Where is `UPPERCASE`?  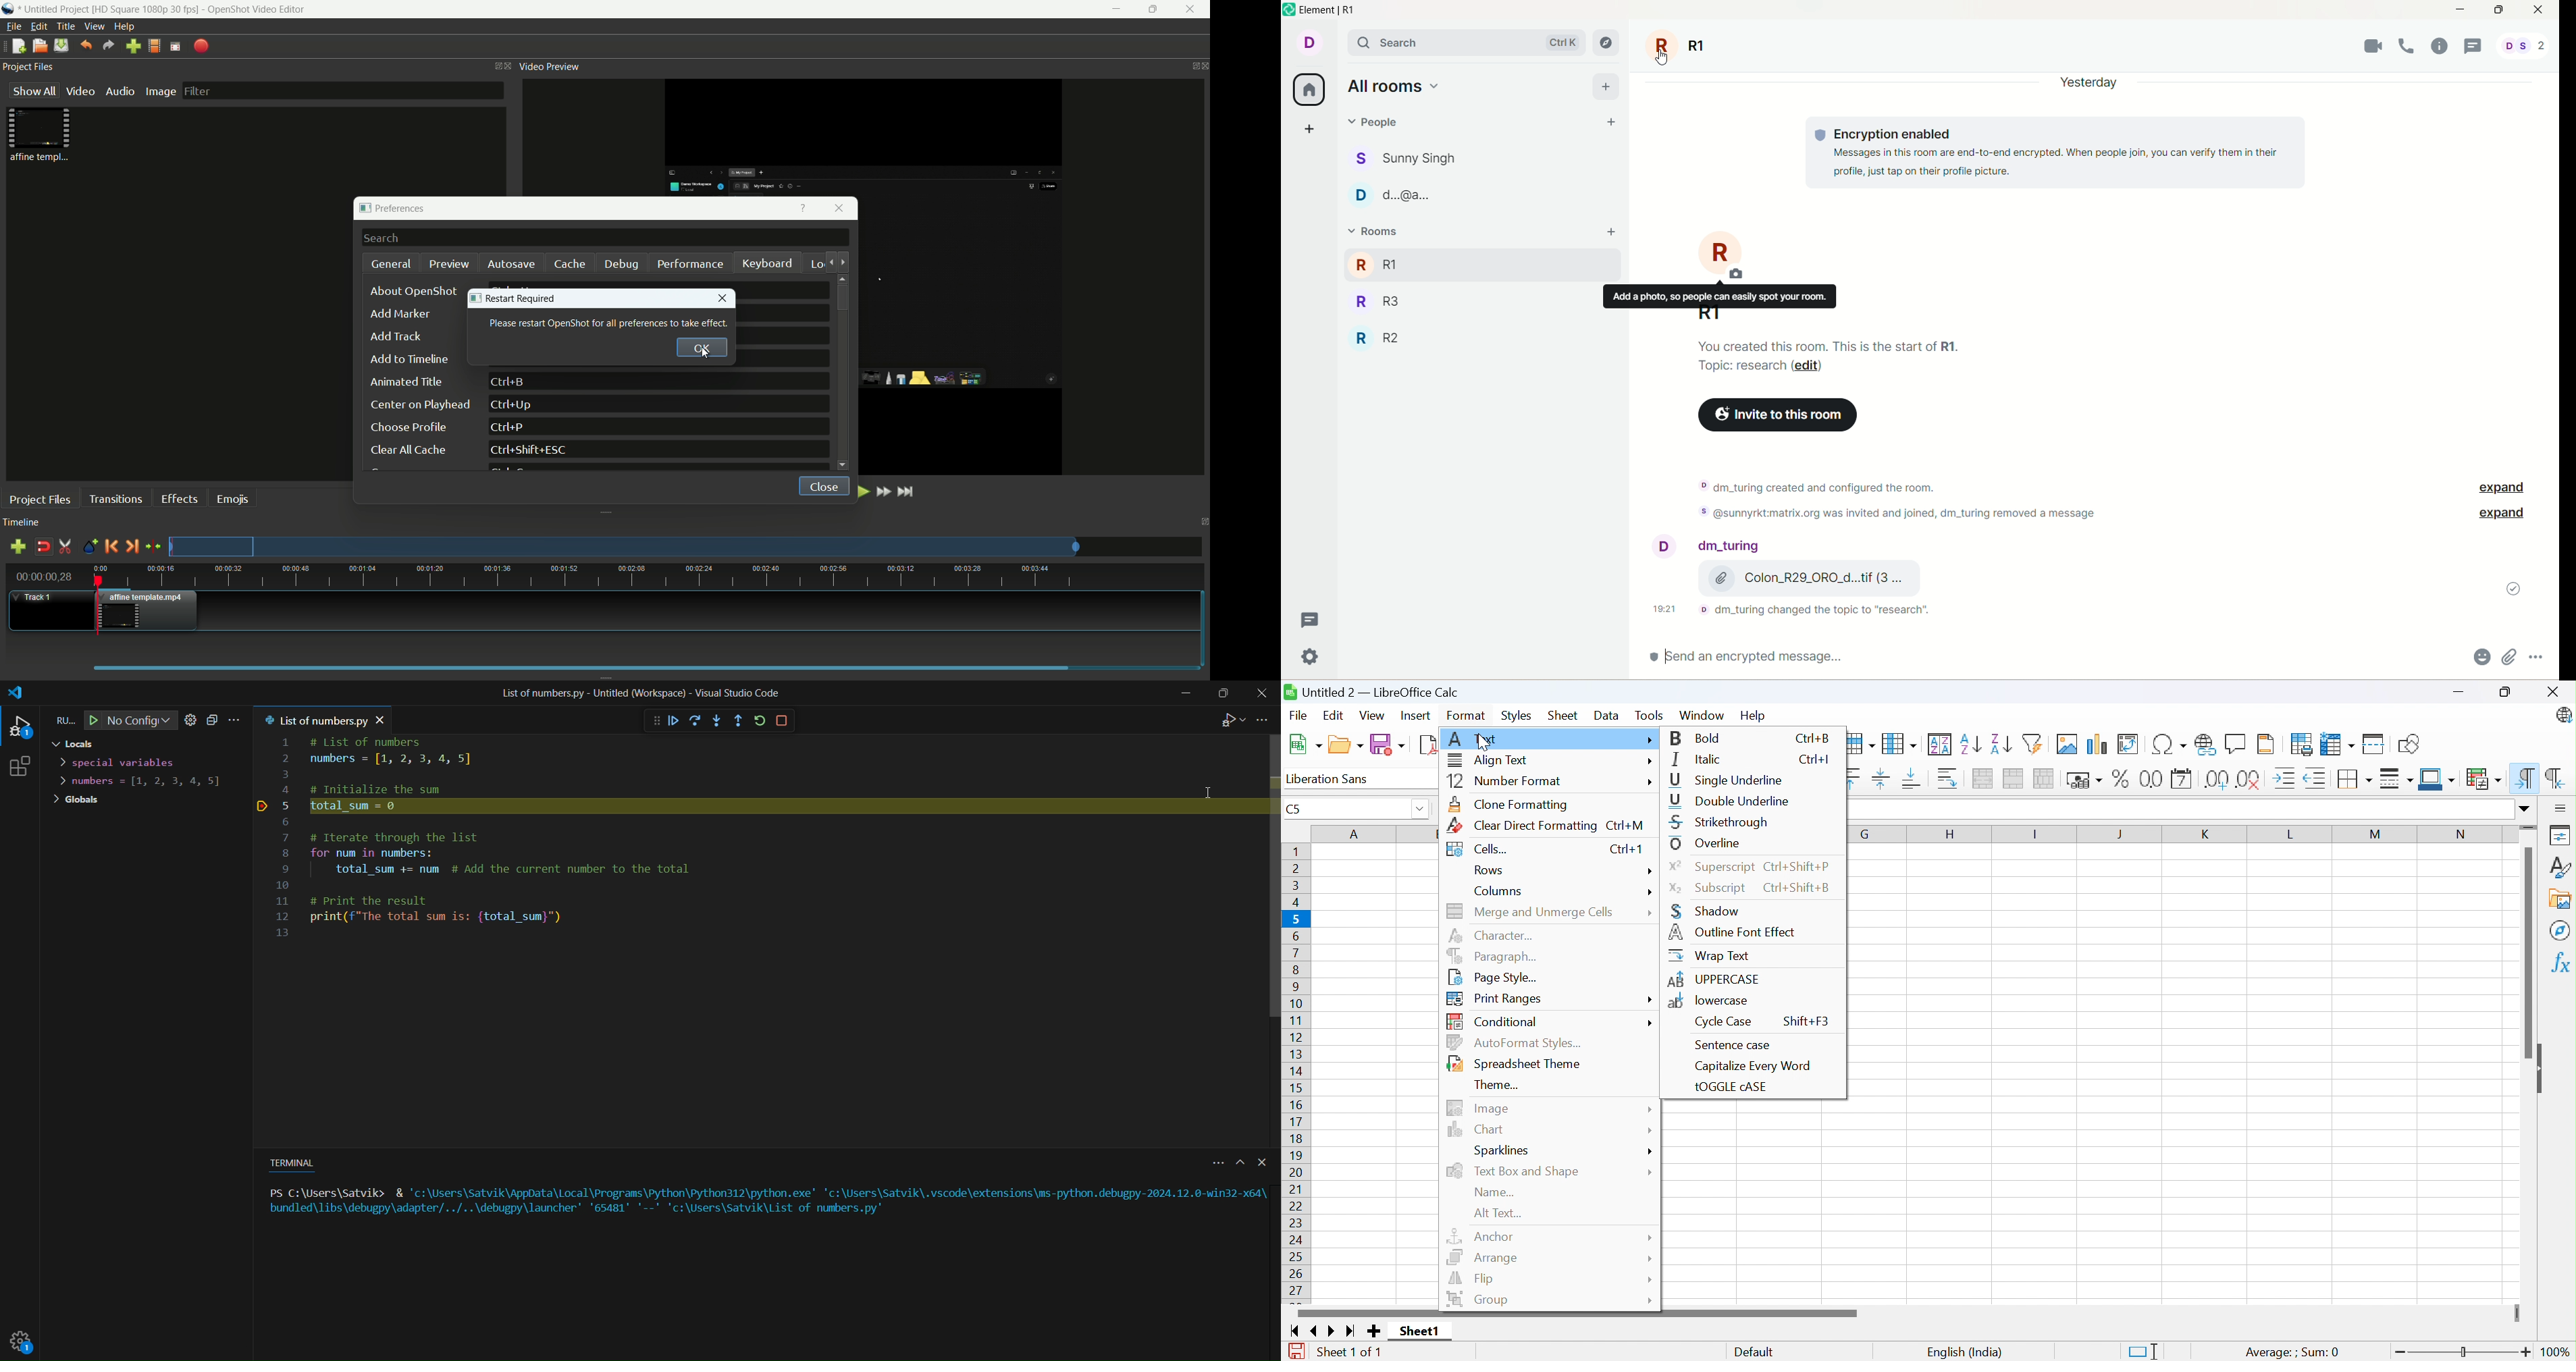 UPPERCASE is located at coordinates (1715, 978).